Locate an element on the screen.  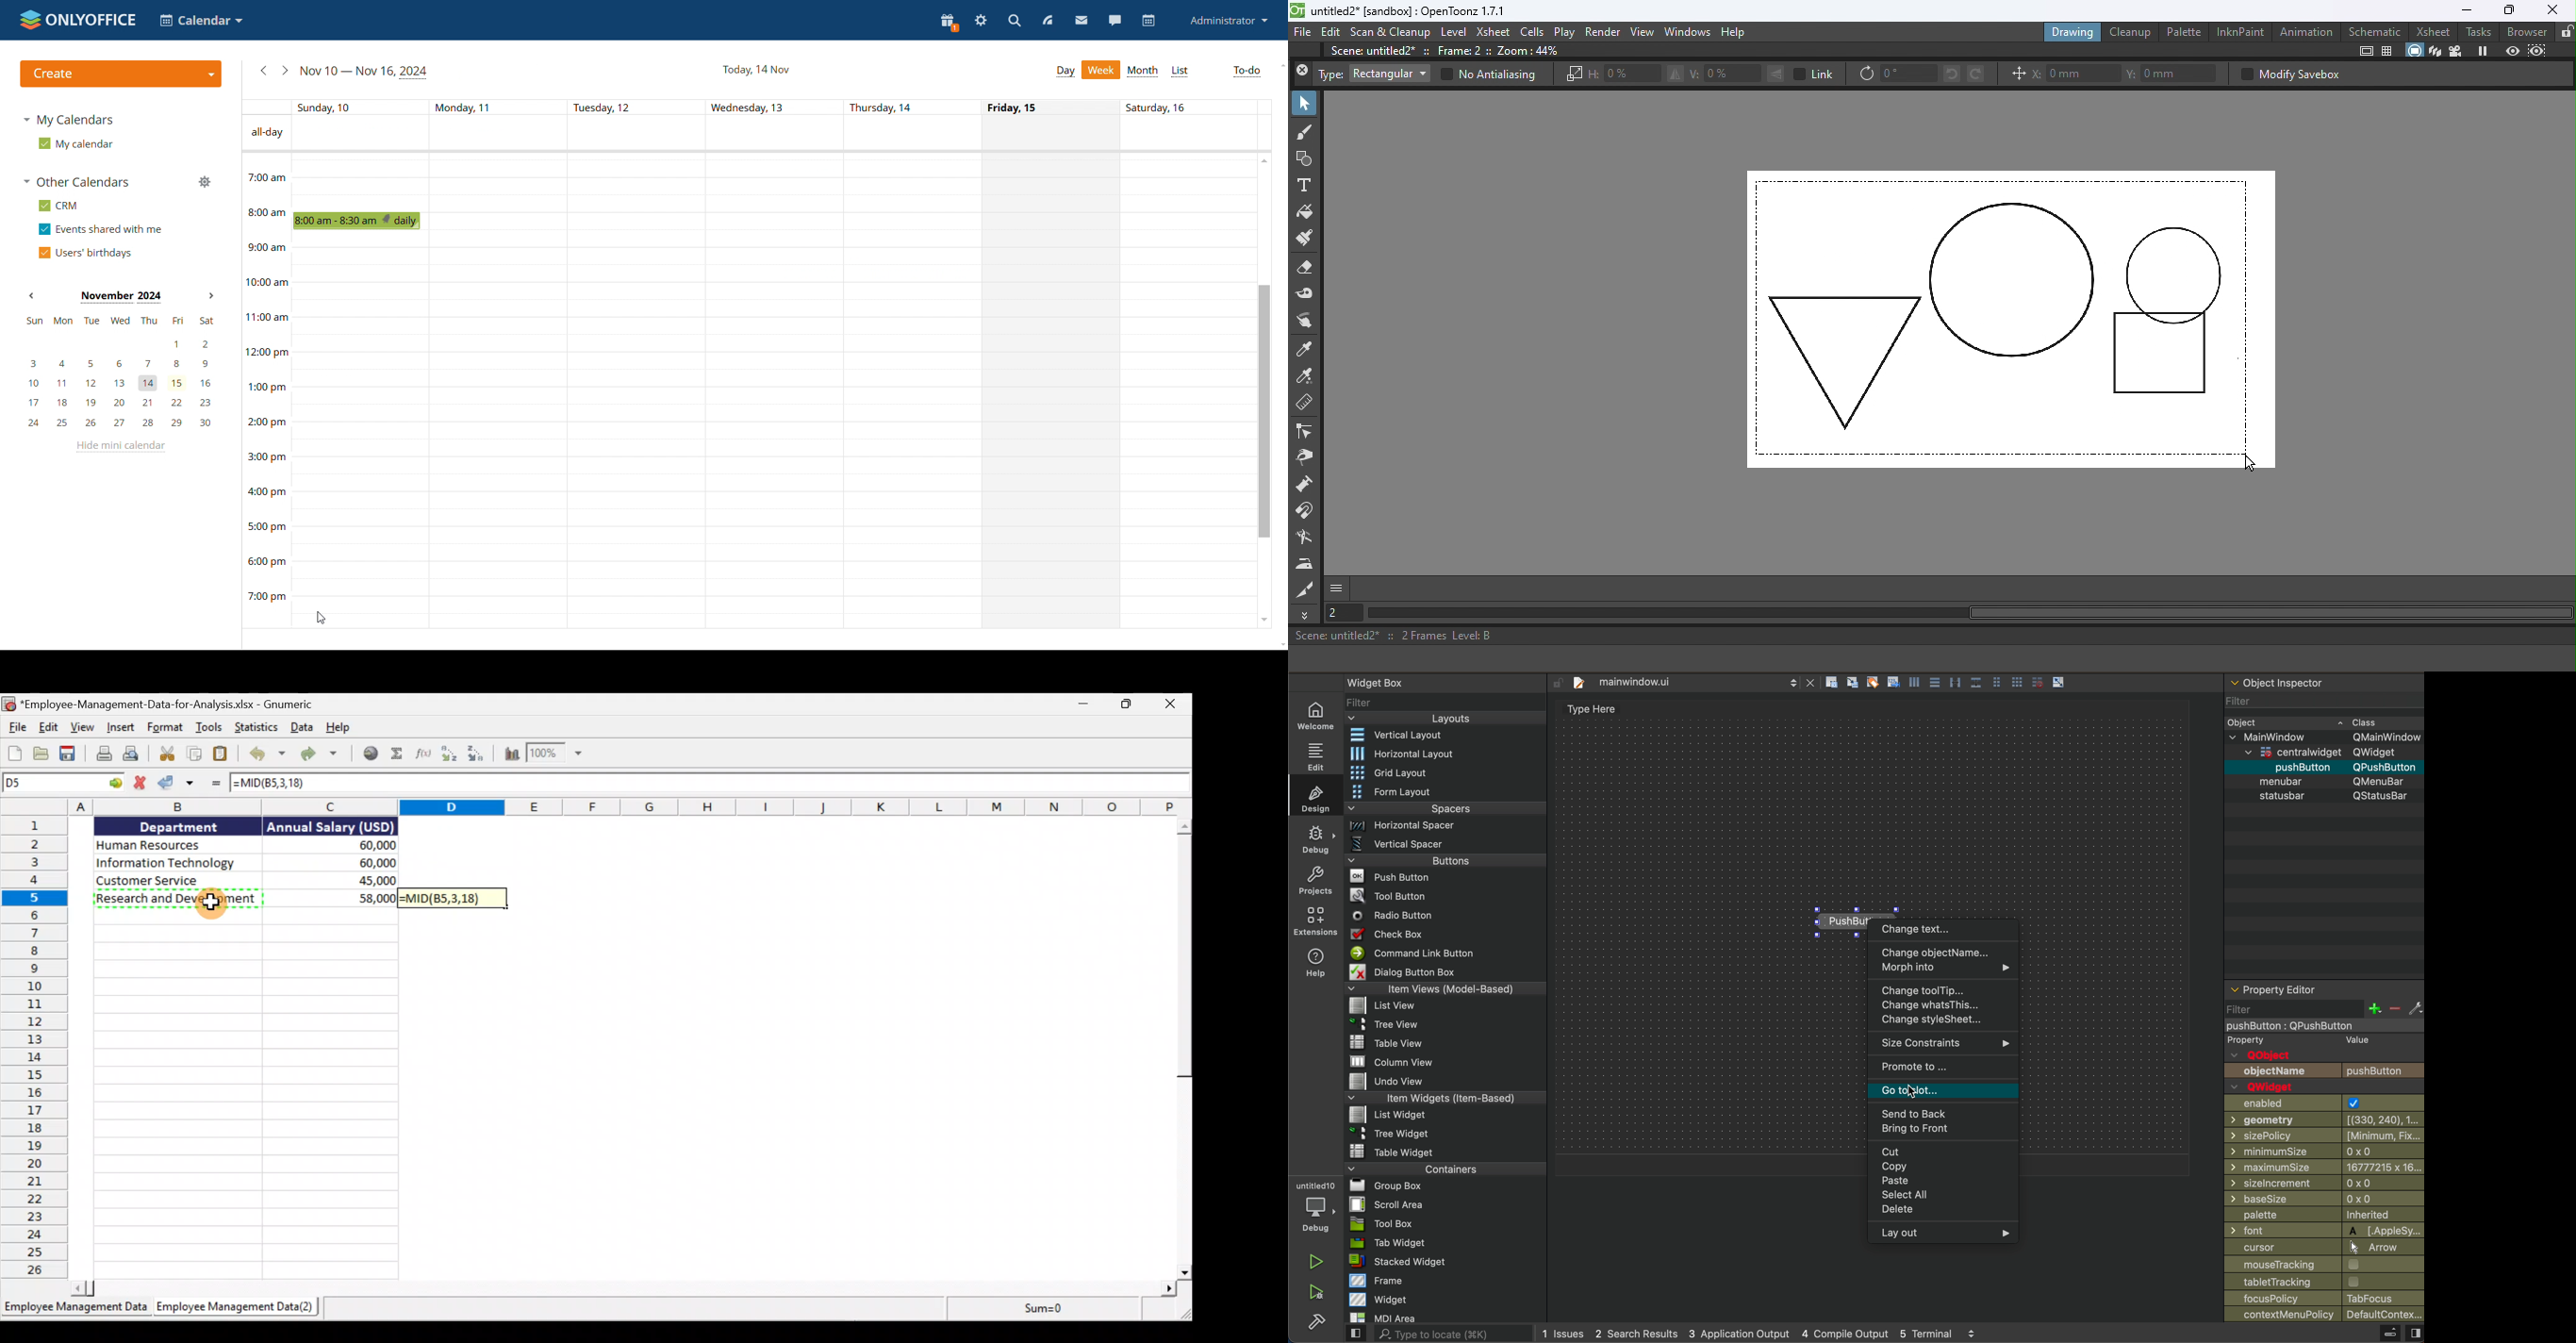
Cutter tool is located at coordinates (1305, 589).